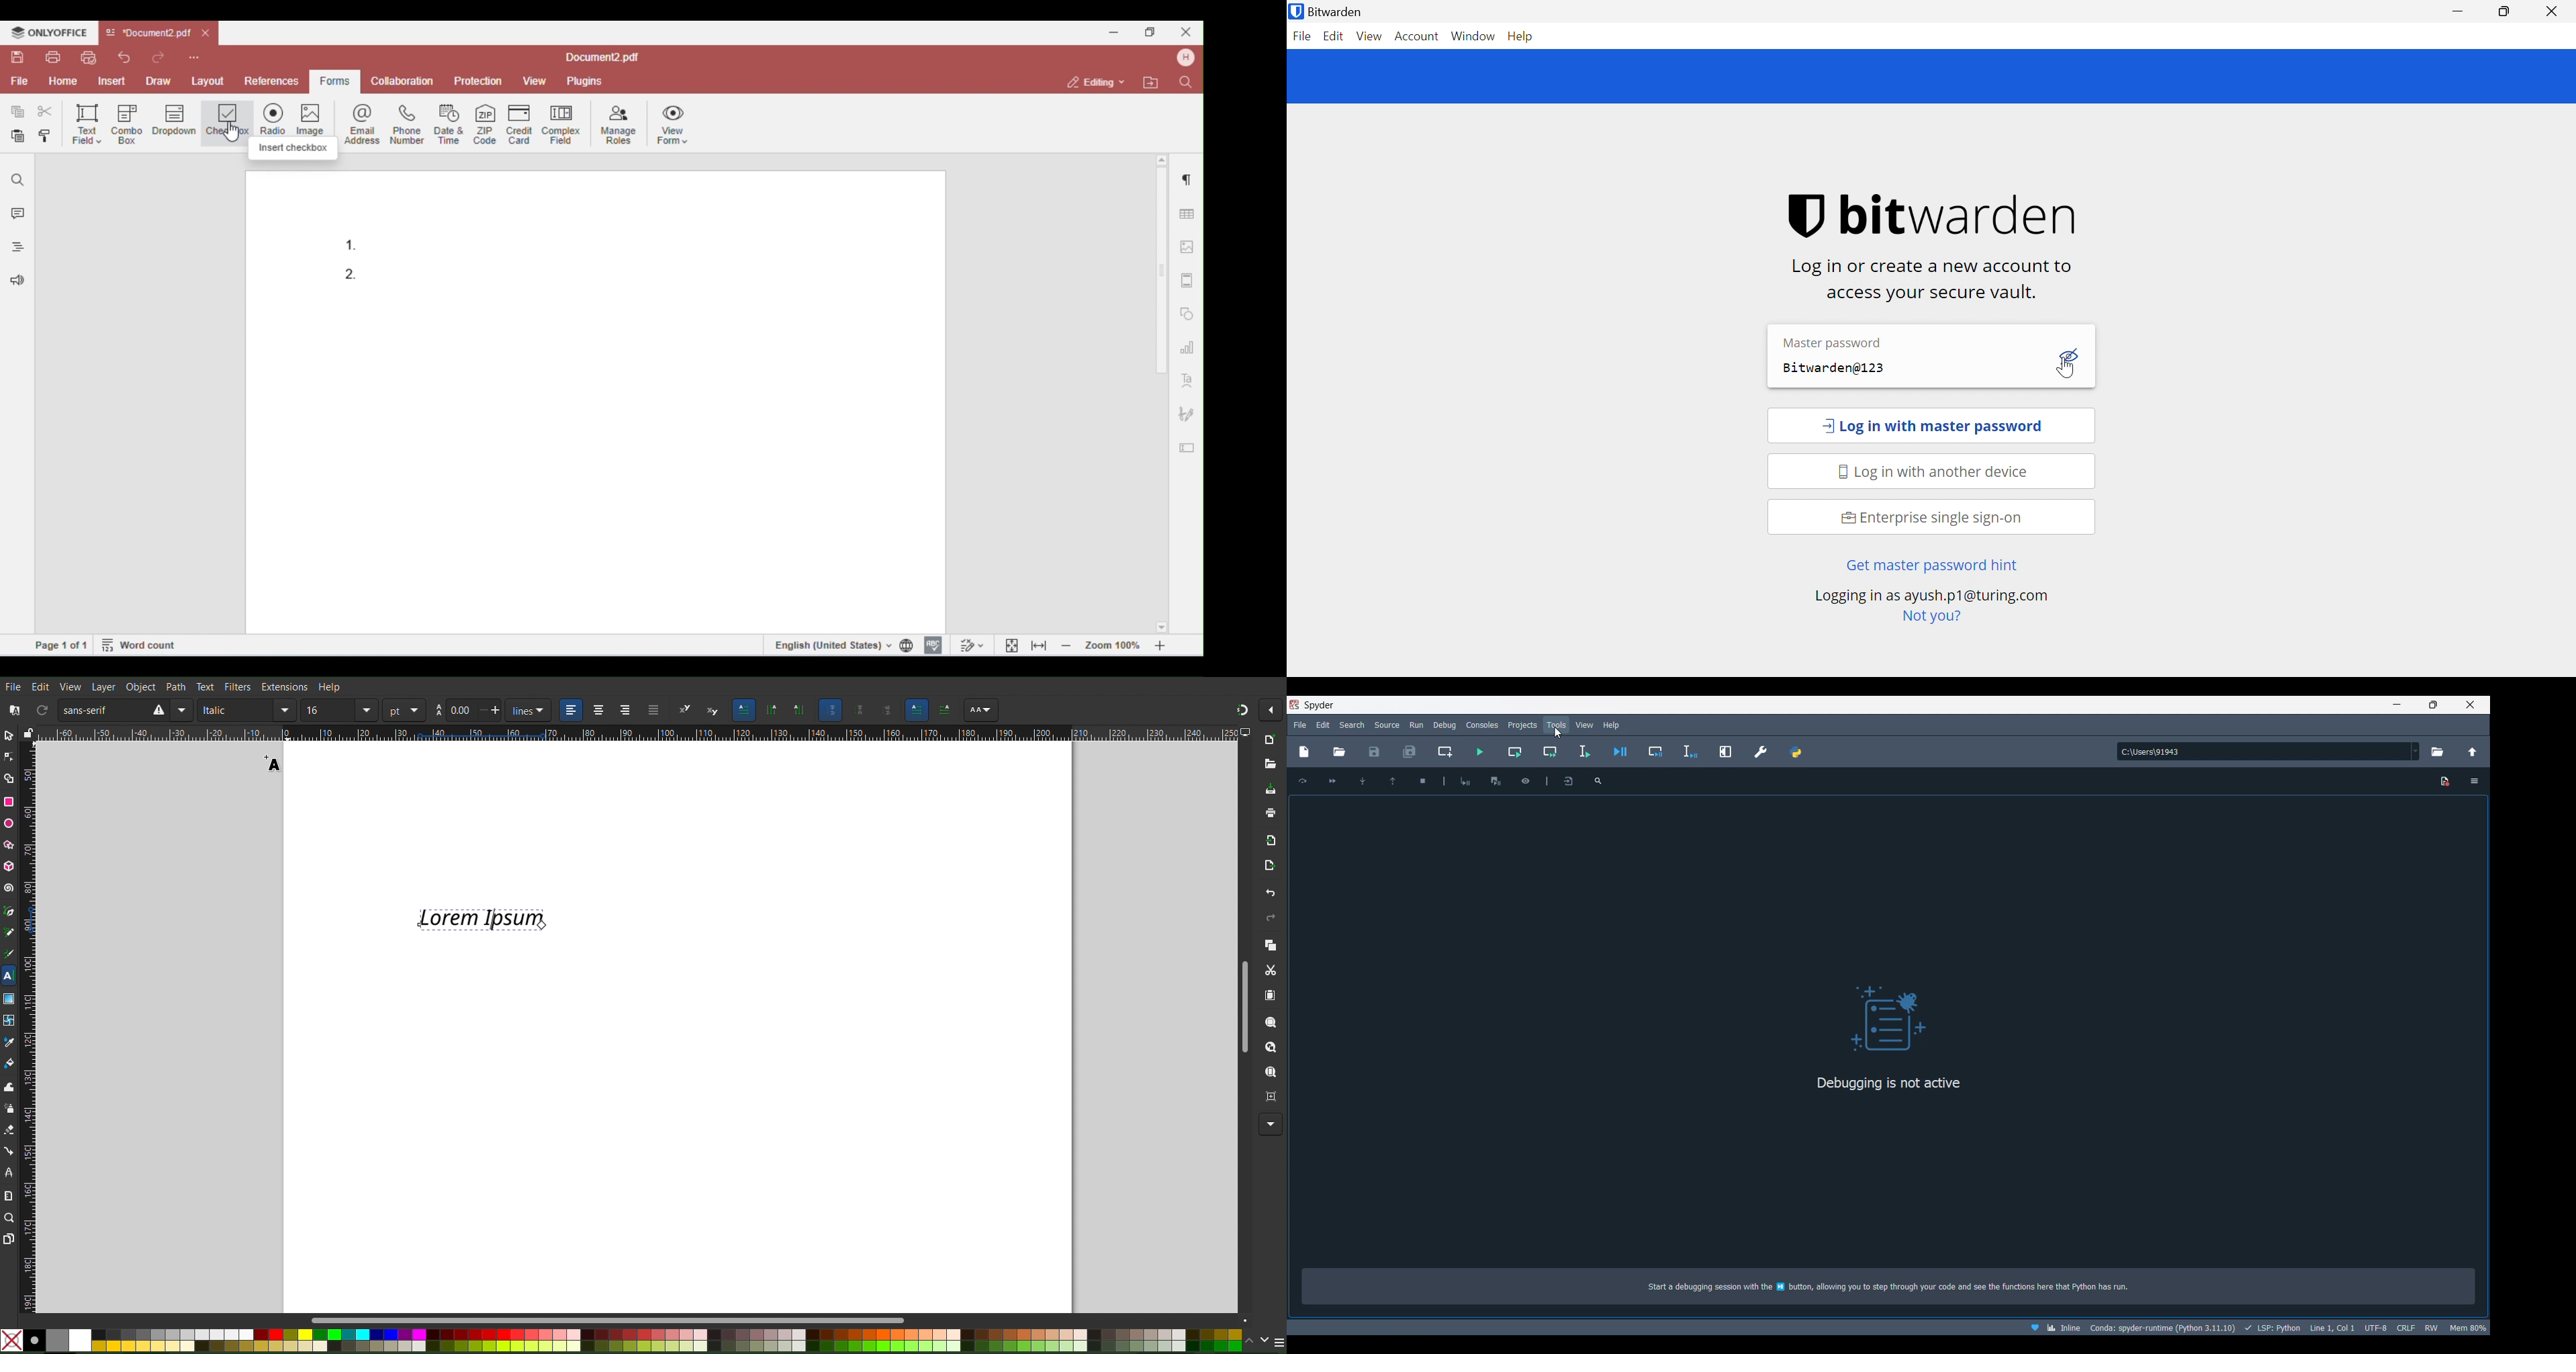  What do you see at coordinates (103, 686) in the screenshot?
I see `Layer` at bounding box center [103, 686].